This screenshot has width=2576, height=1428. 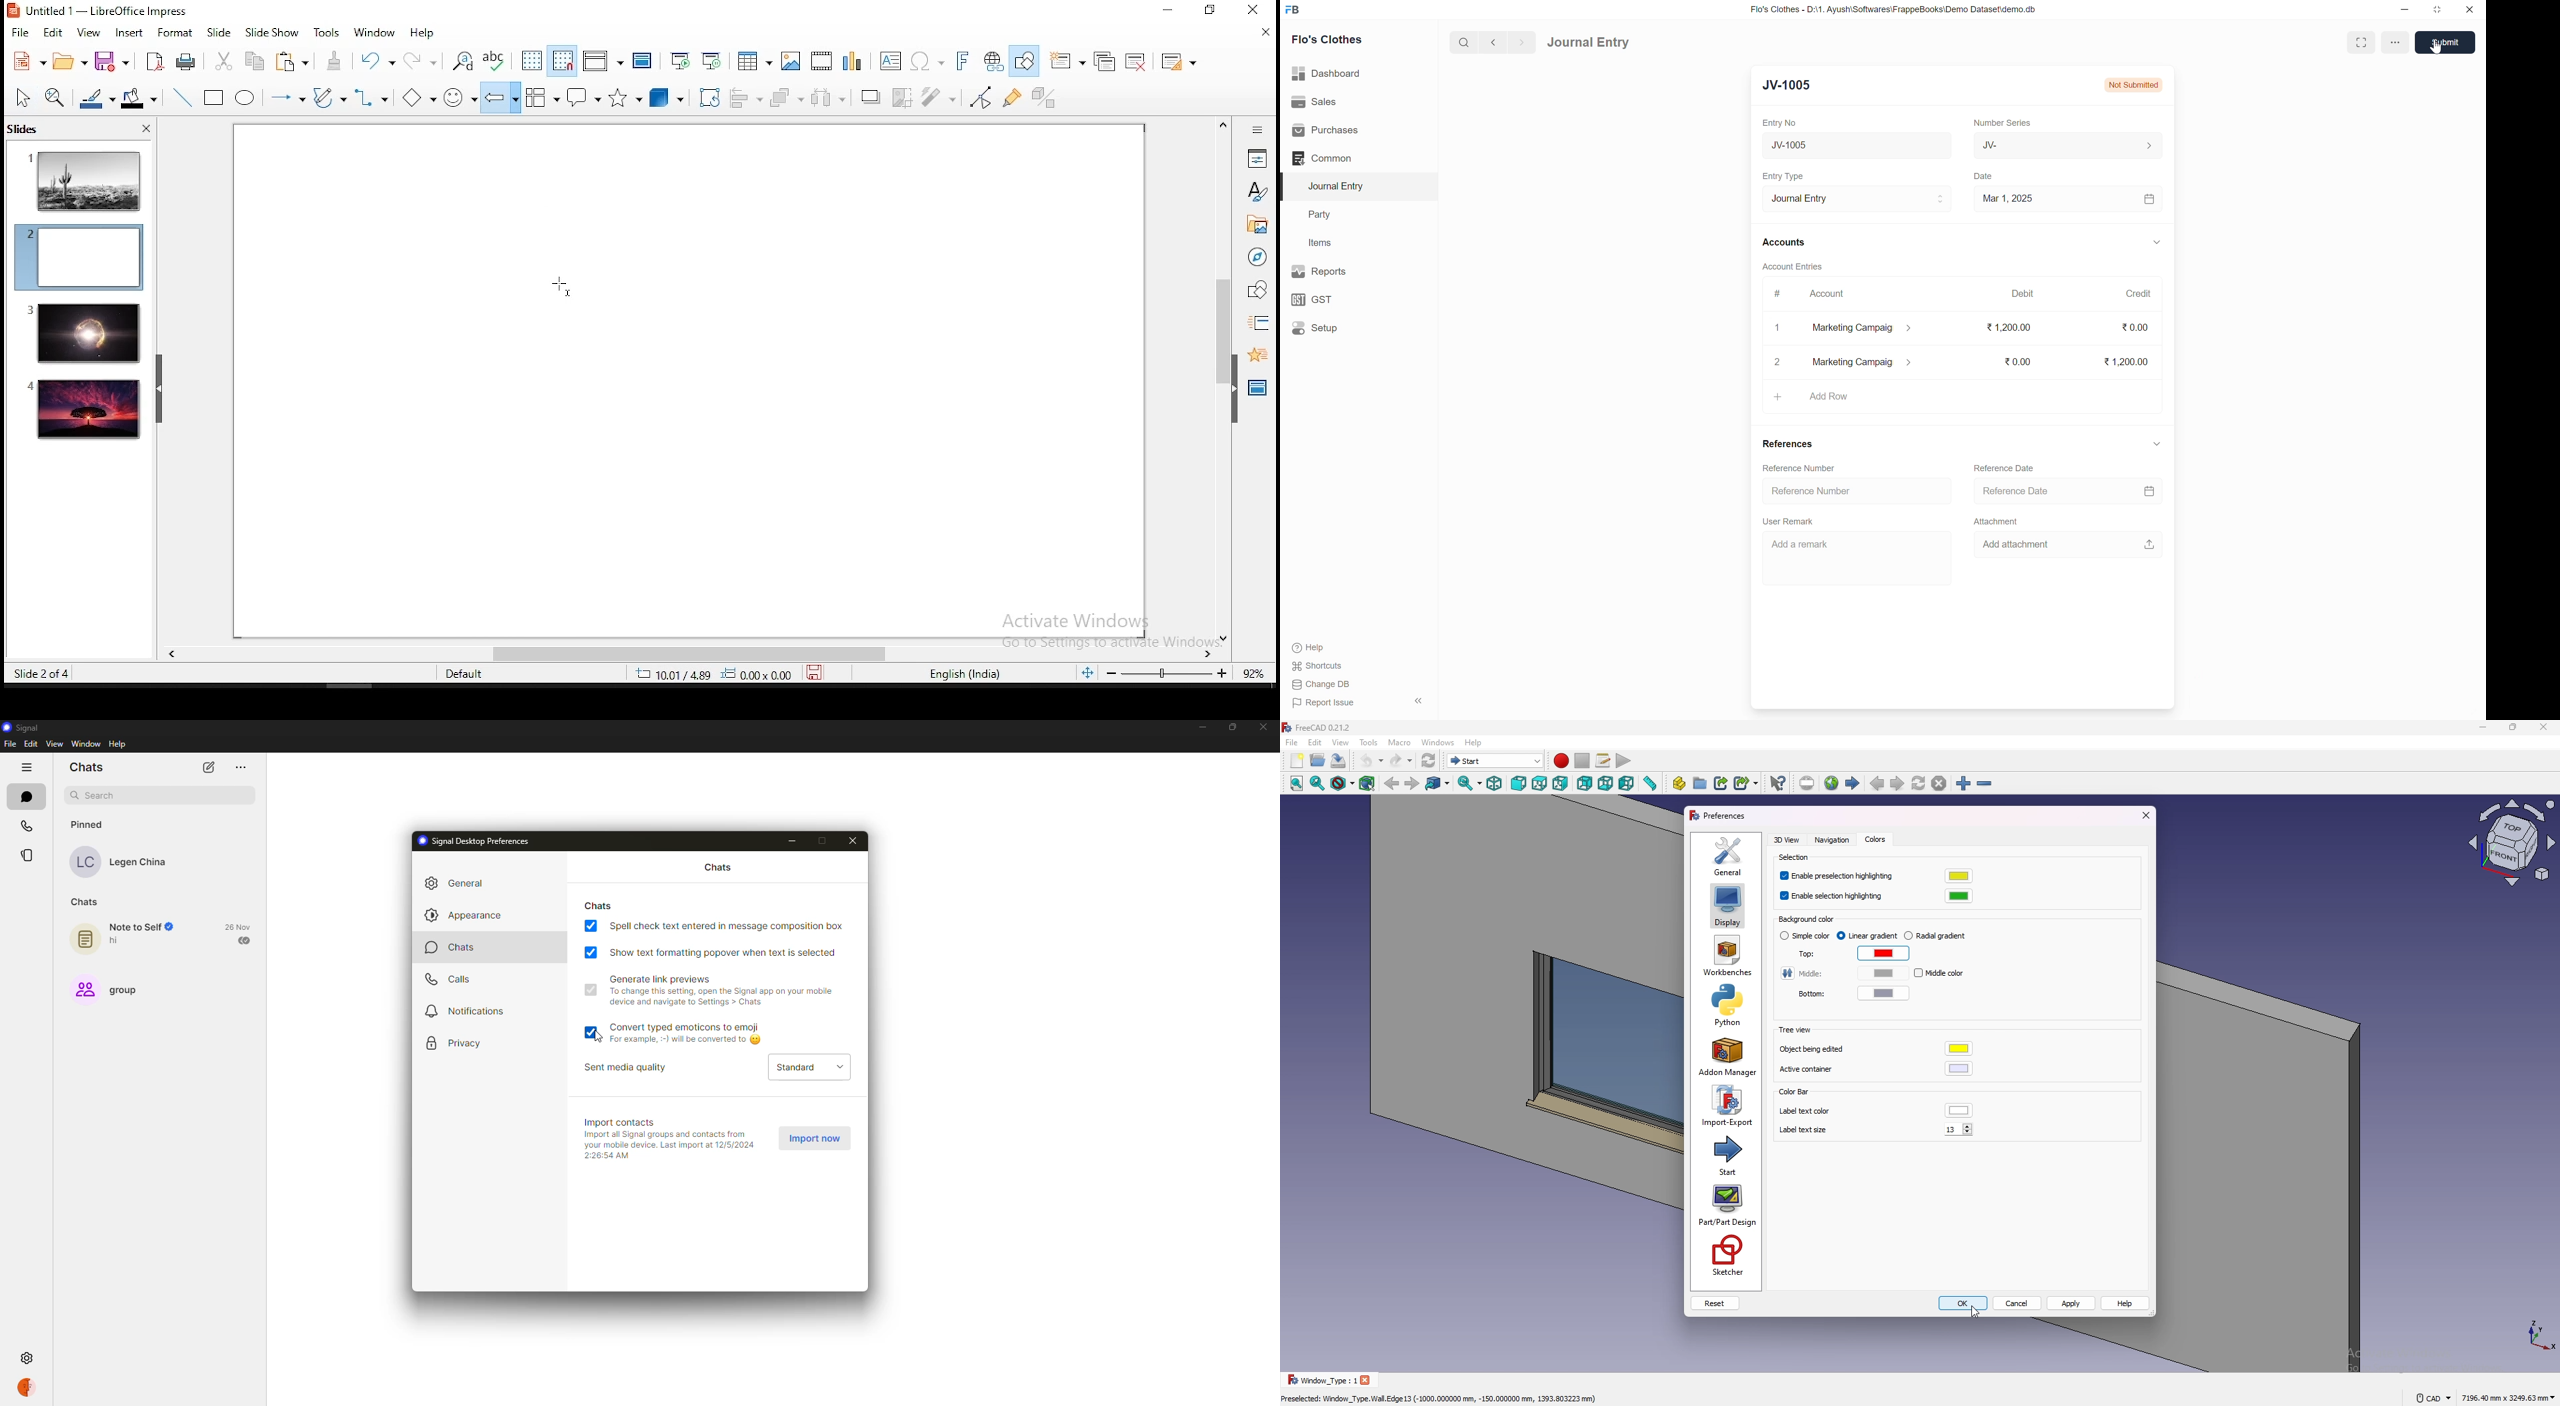 What do you see at coordinates (1833, 897) in the screenshot?
I see `enable selection highlighting` at bounding box center [1833, 897].